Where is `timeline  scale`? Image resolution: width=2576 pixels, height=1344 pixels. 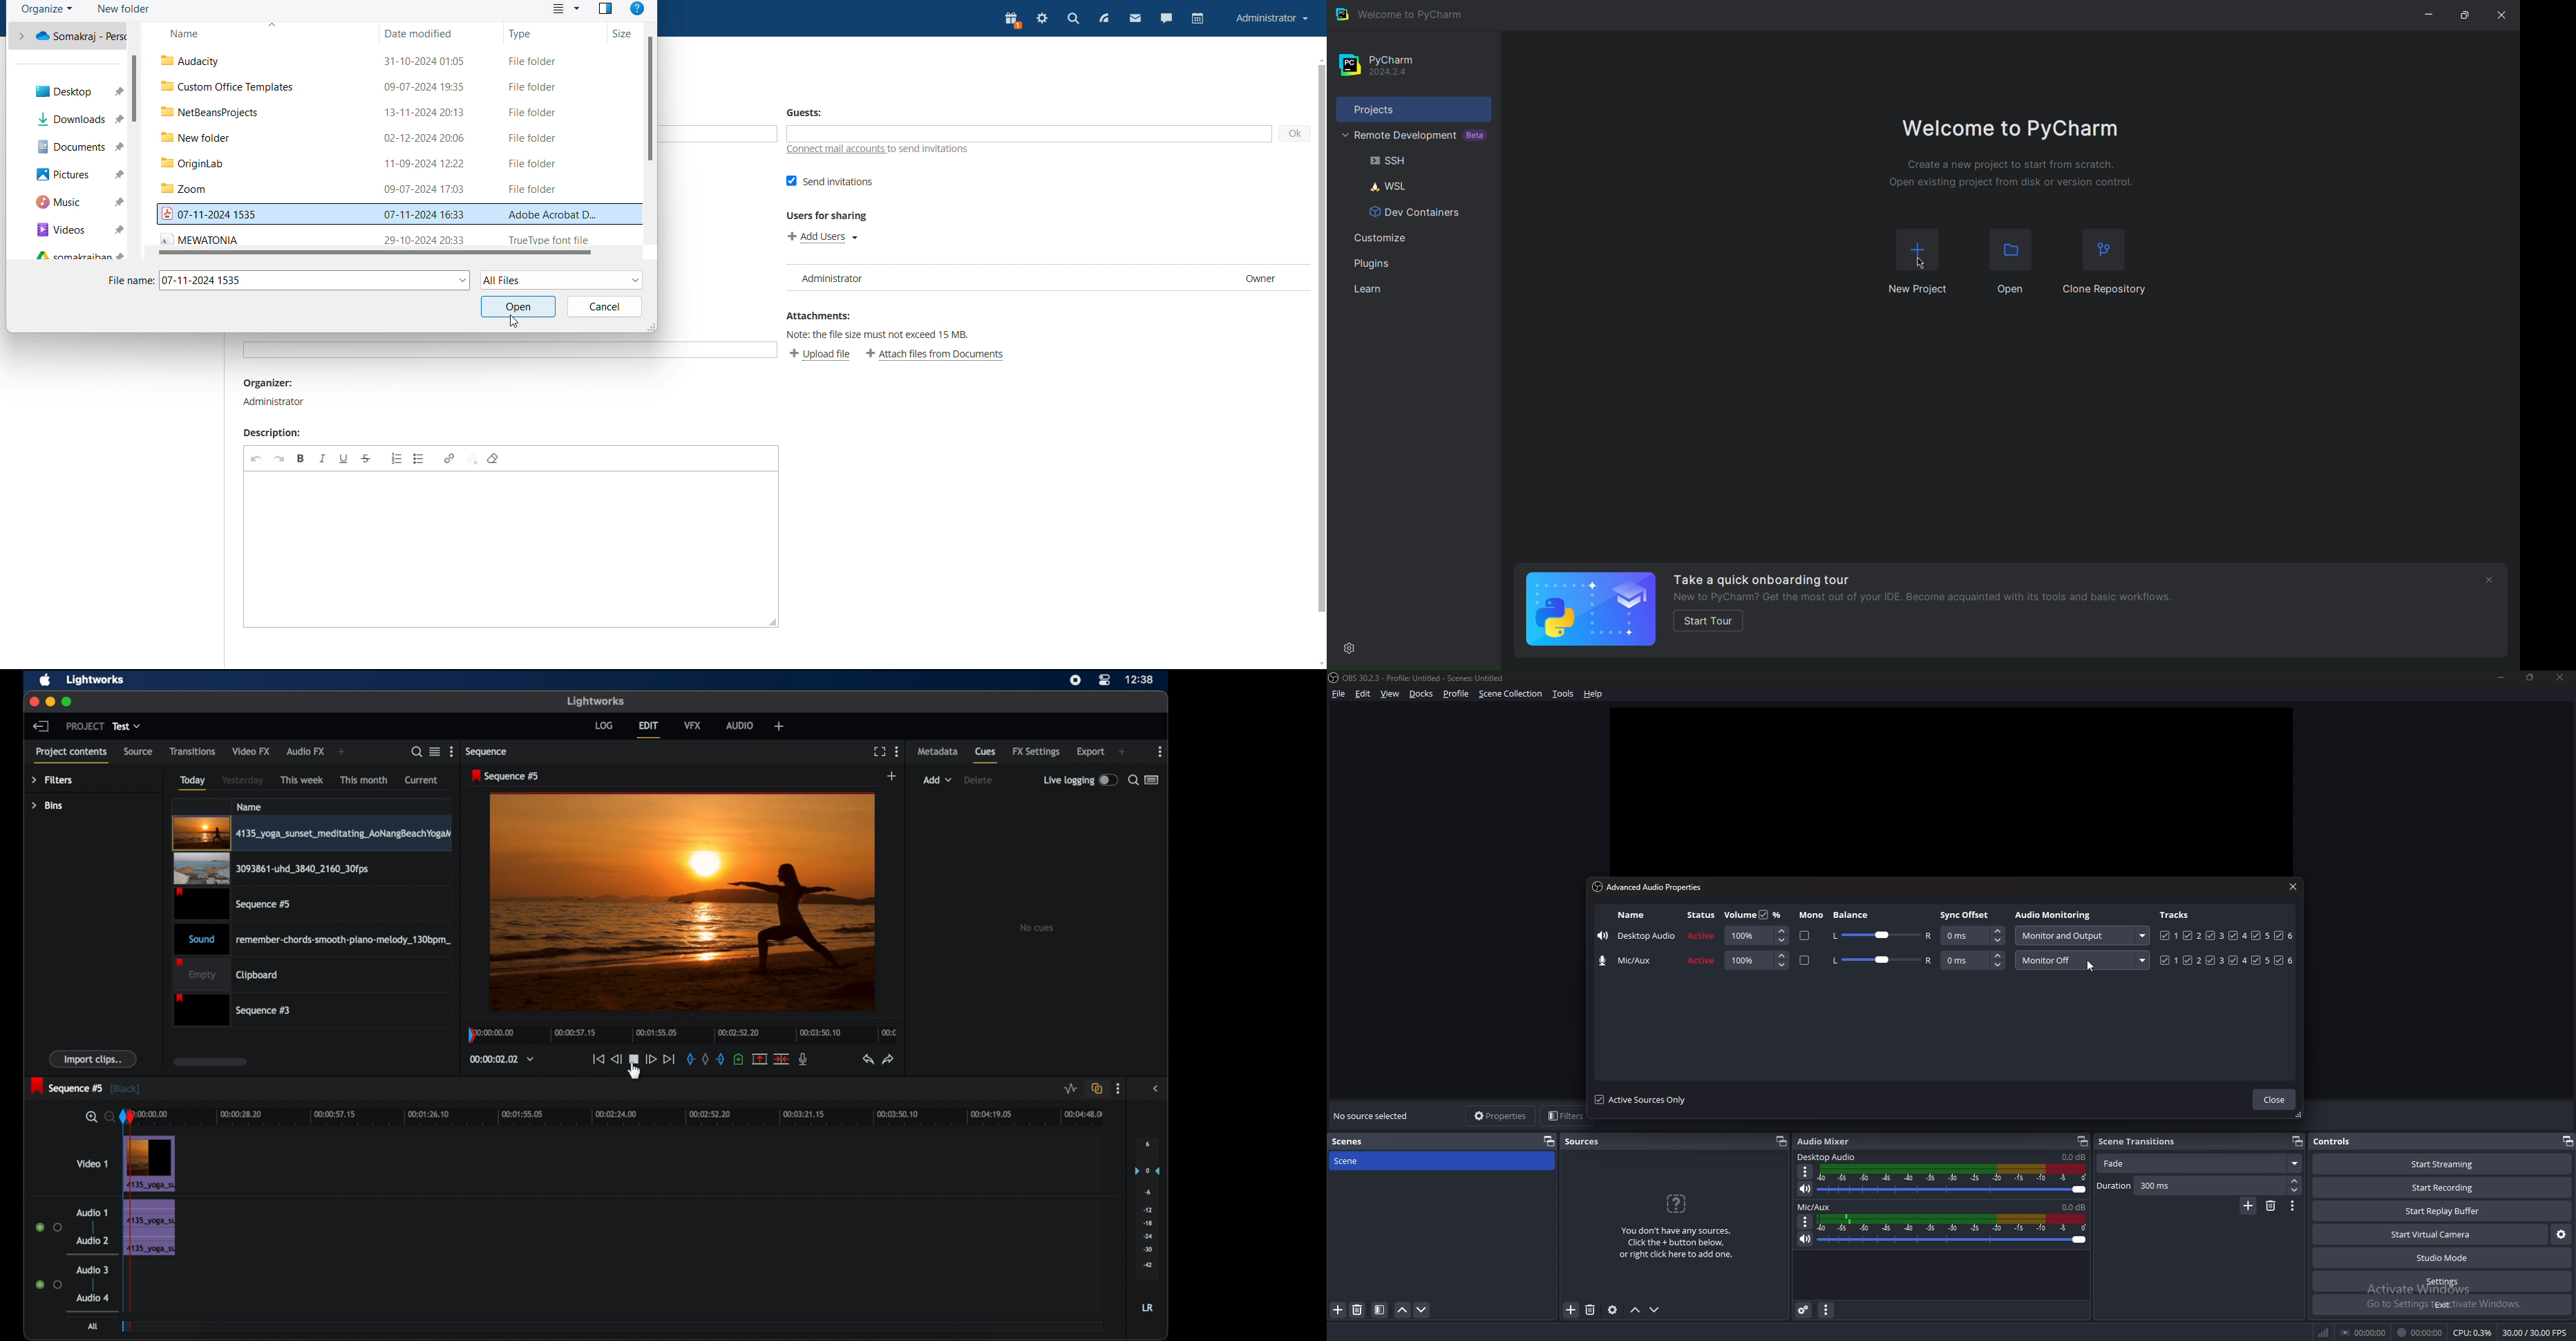 timeline  scale is located at coordinates (681, 1033).